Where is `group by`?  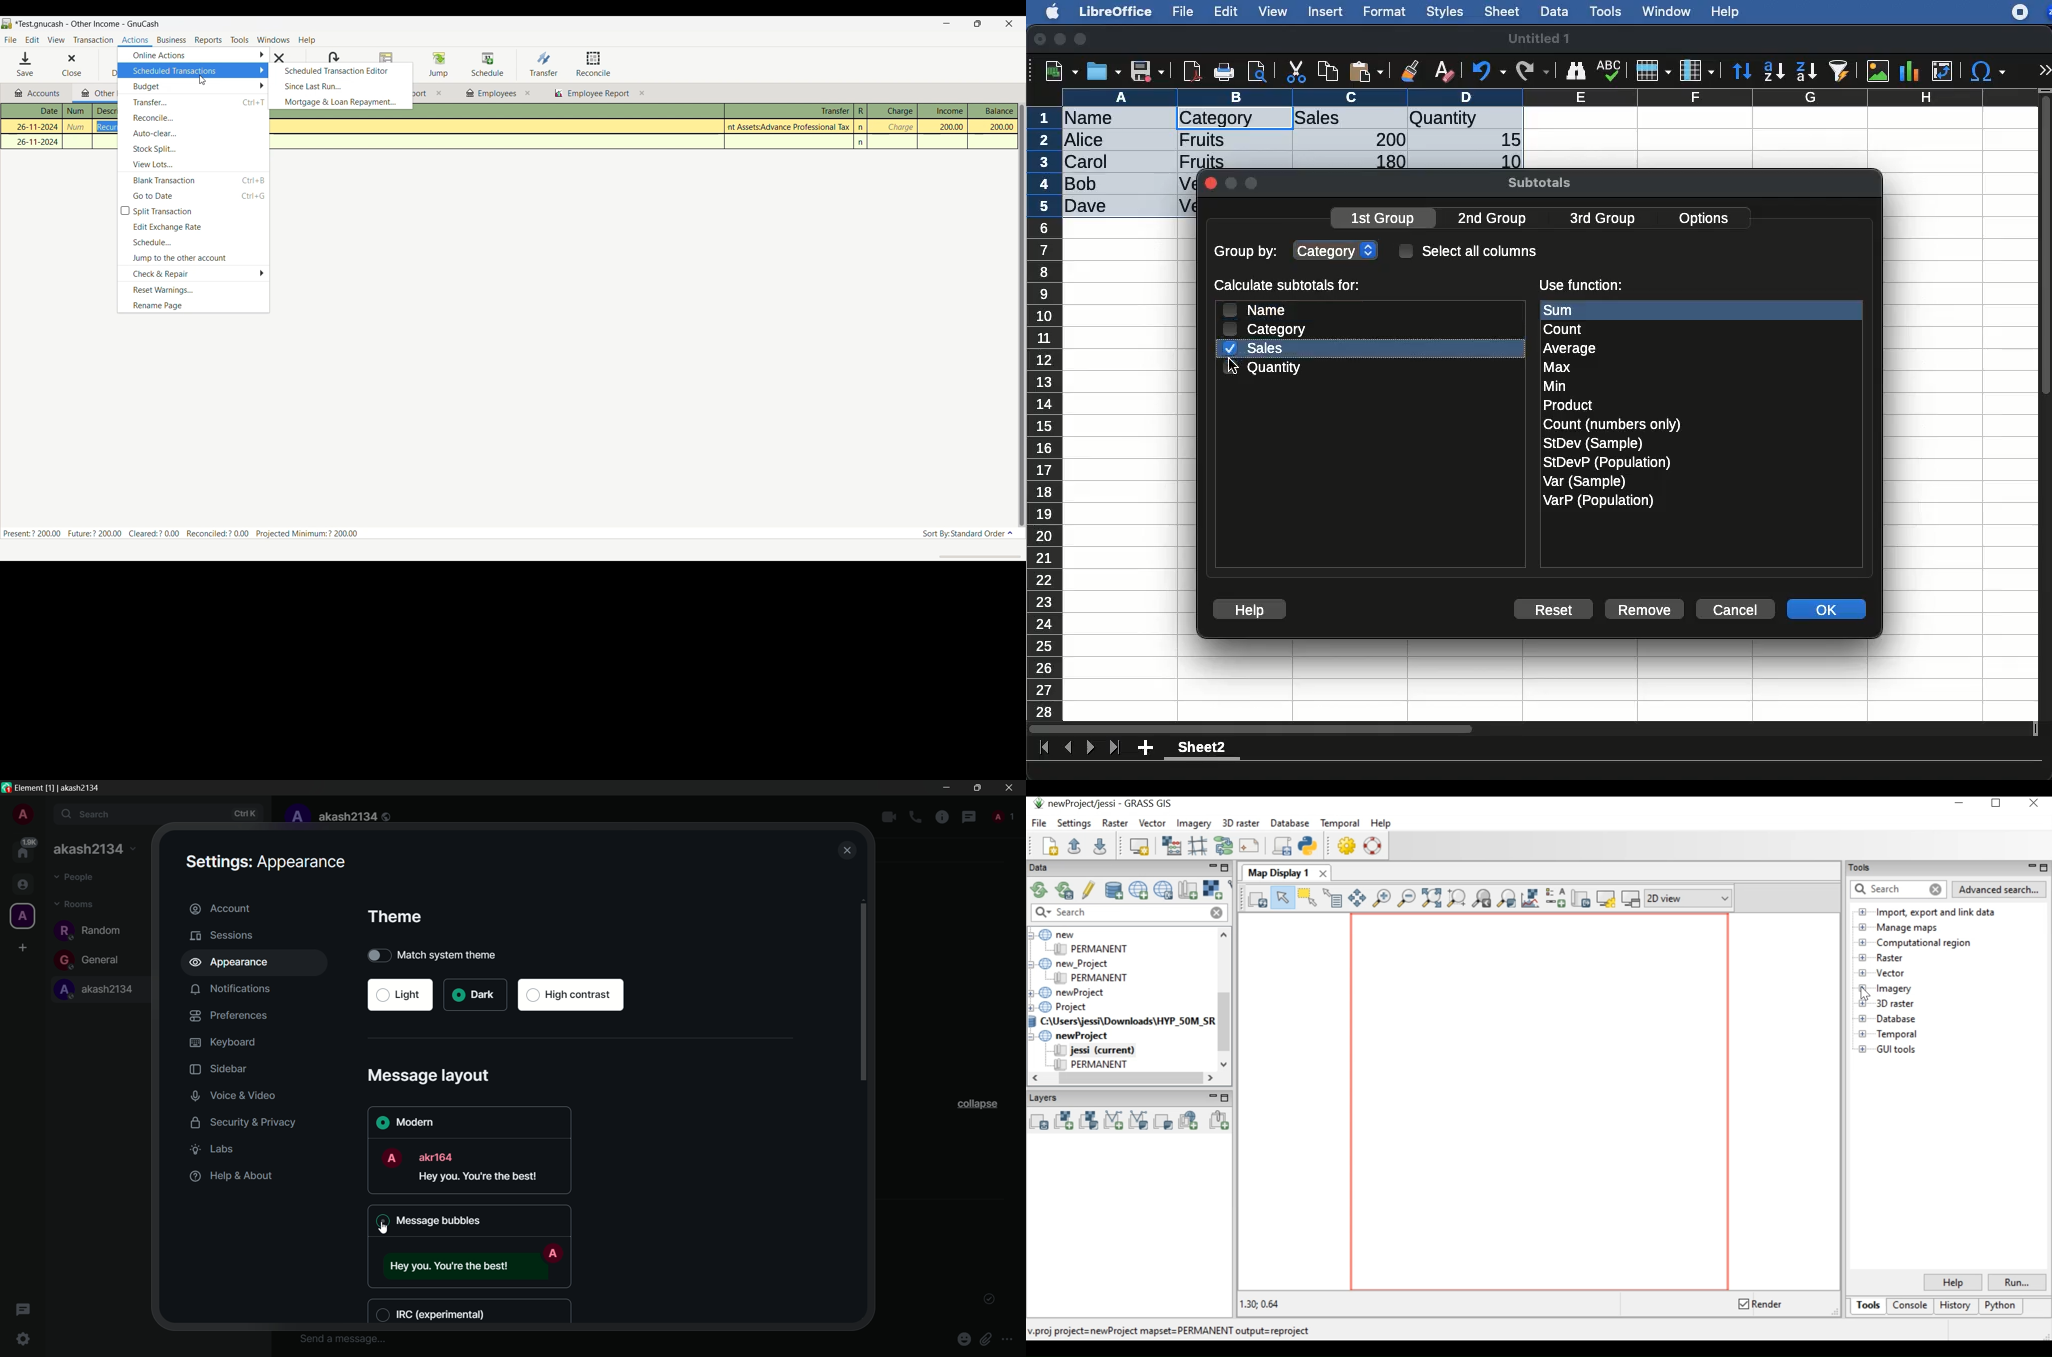
group by is located at coordinates (1248, 253).